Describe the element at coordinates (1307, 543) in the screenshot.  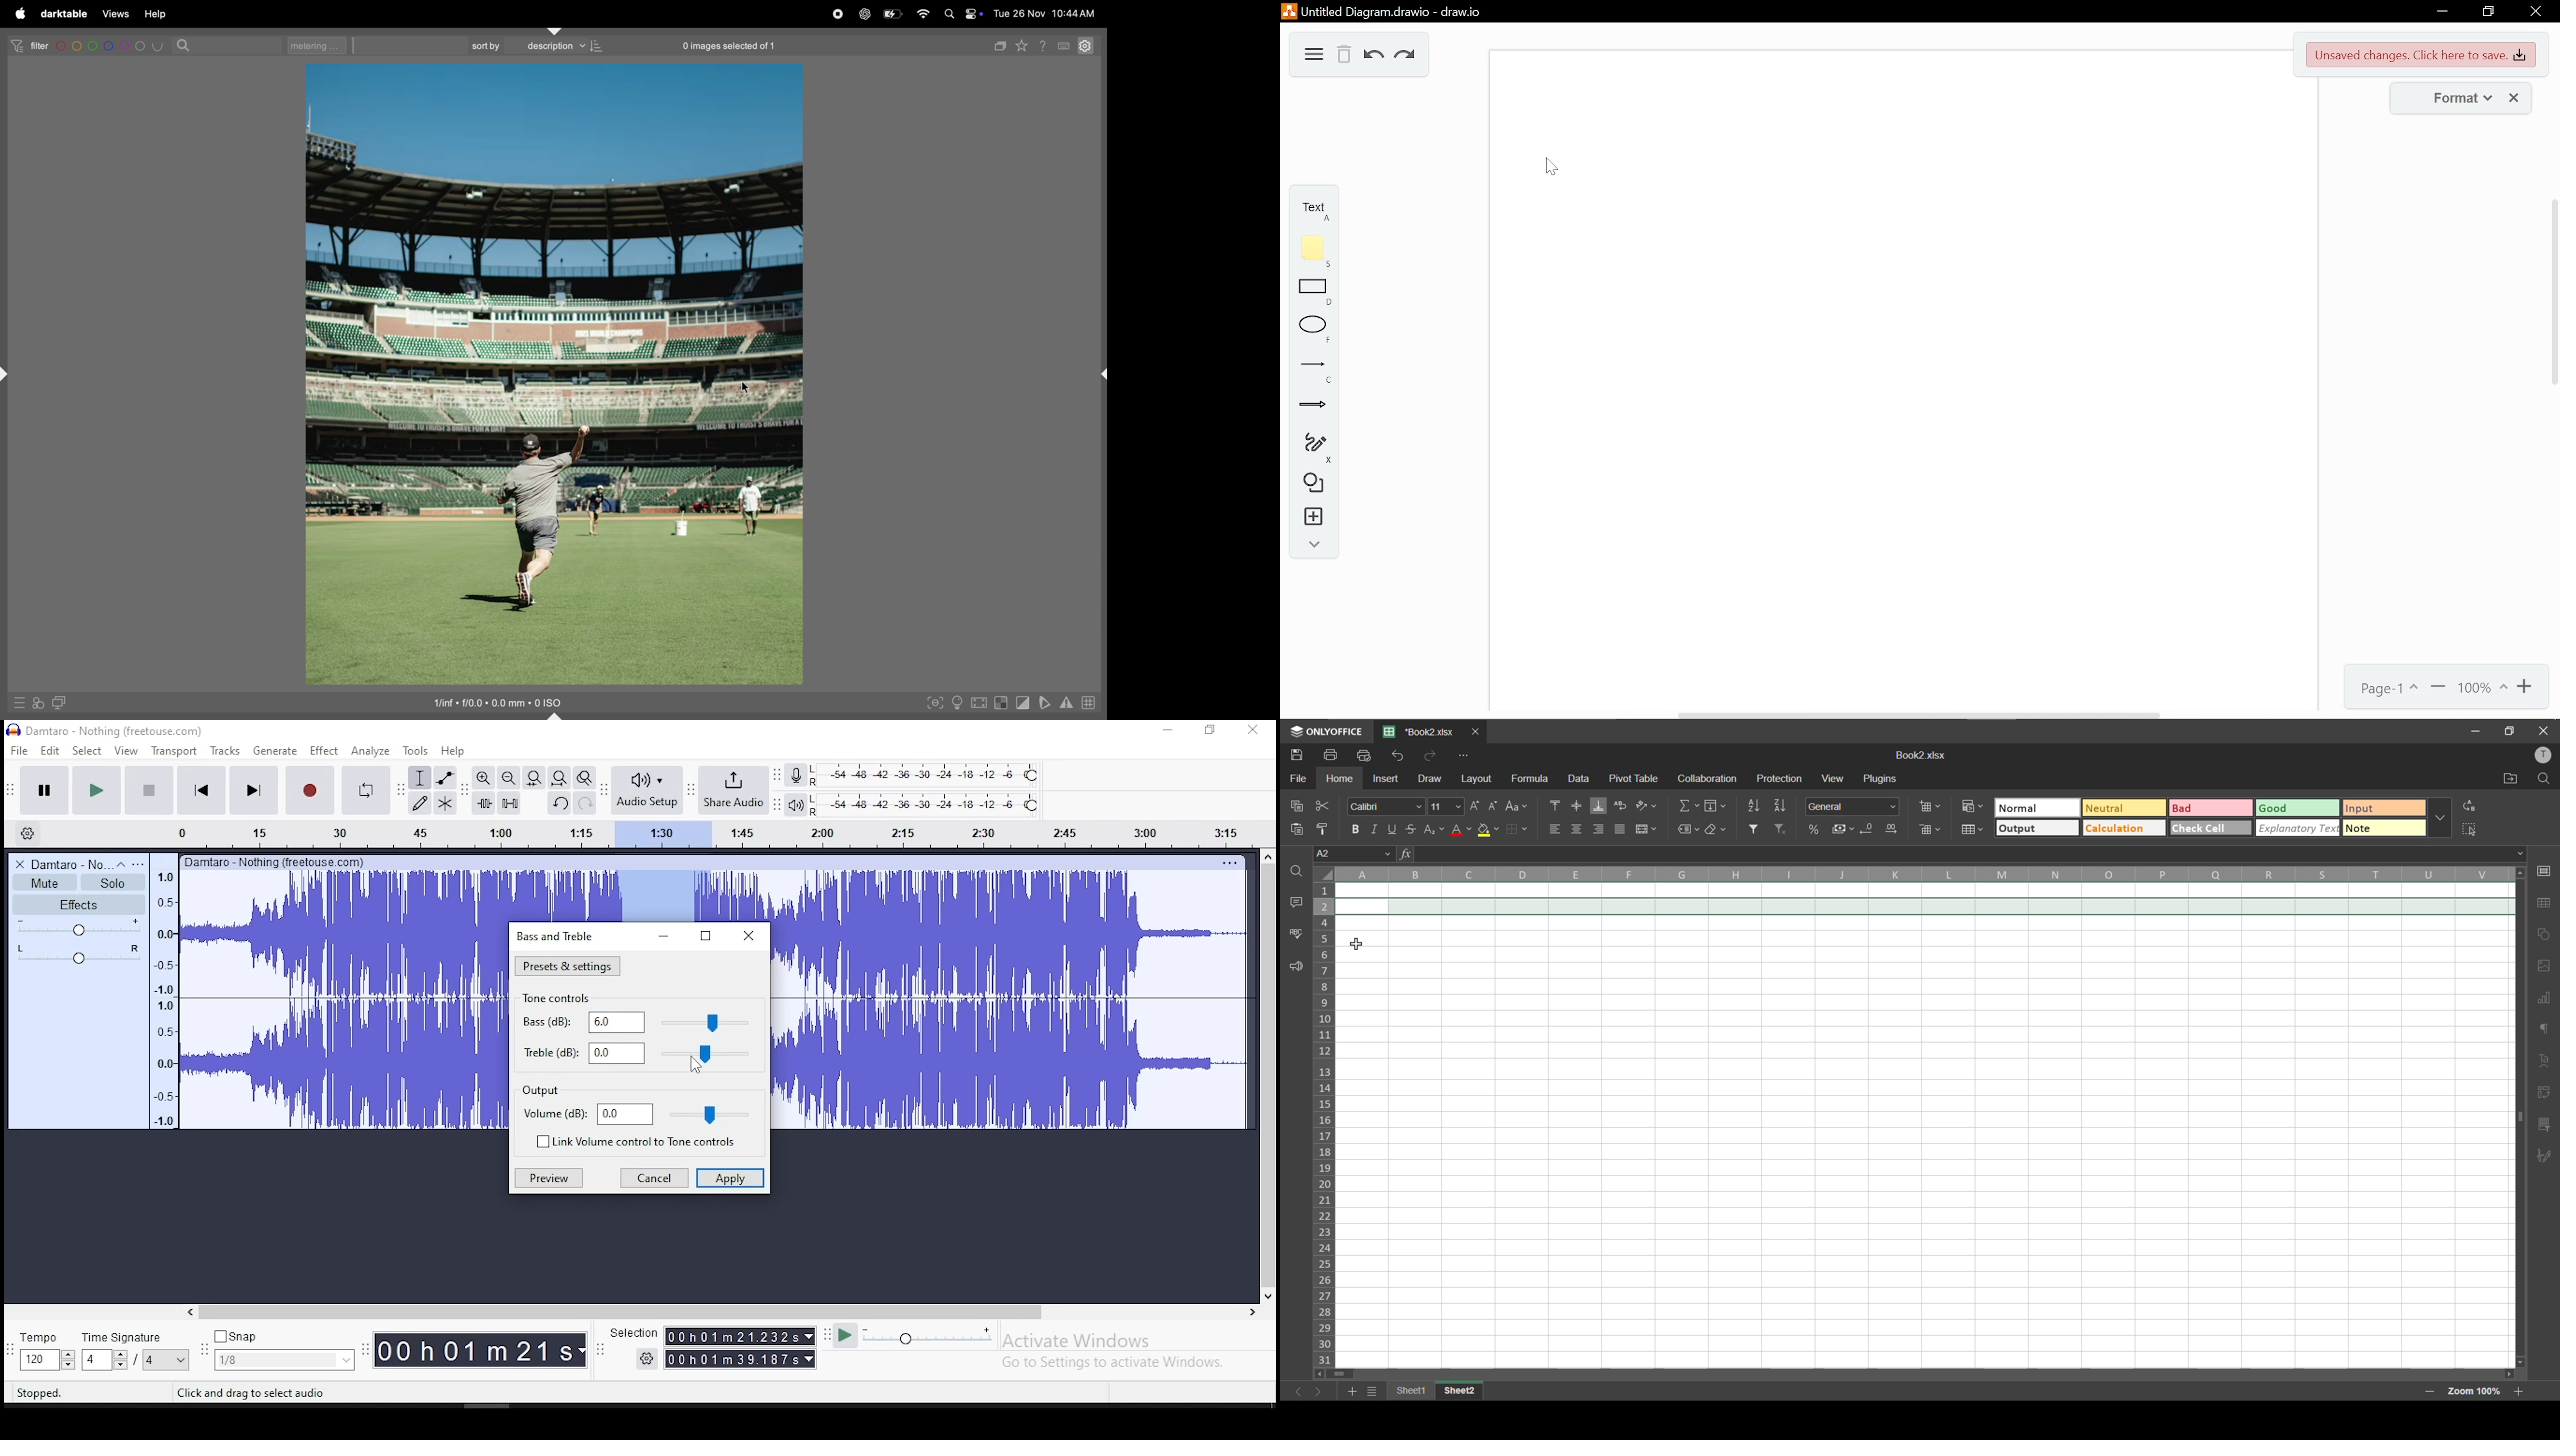
I see `collapse` at that location.